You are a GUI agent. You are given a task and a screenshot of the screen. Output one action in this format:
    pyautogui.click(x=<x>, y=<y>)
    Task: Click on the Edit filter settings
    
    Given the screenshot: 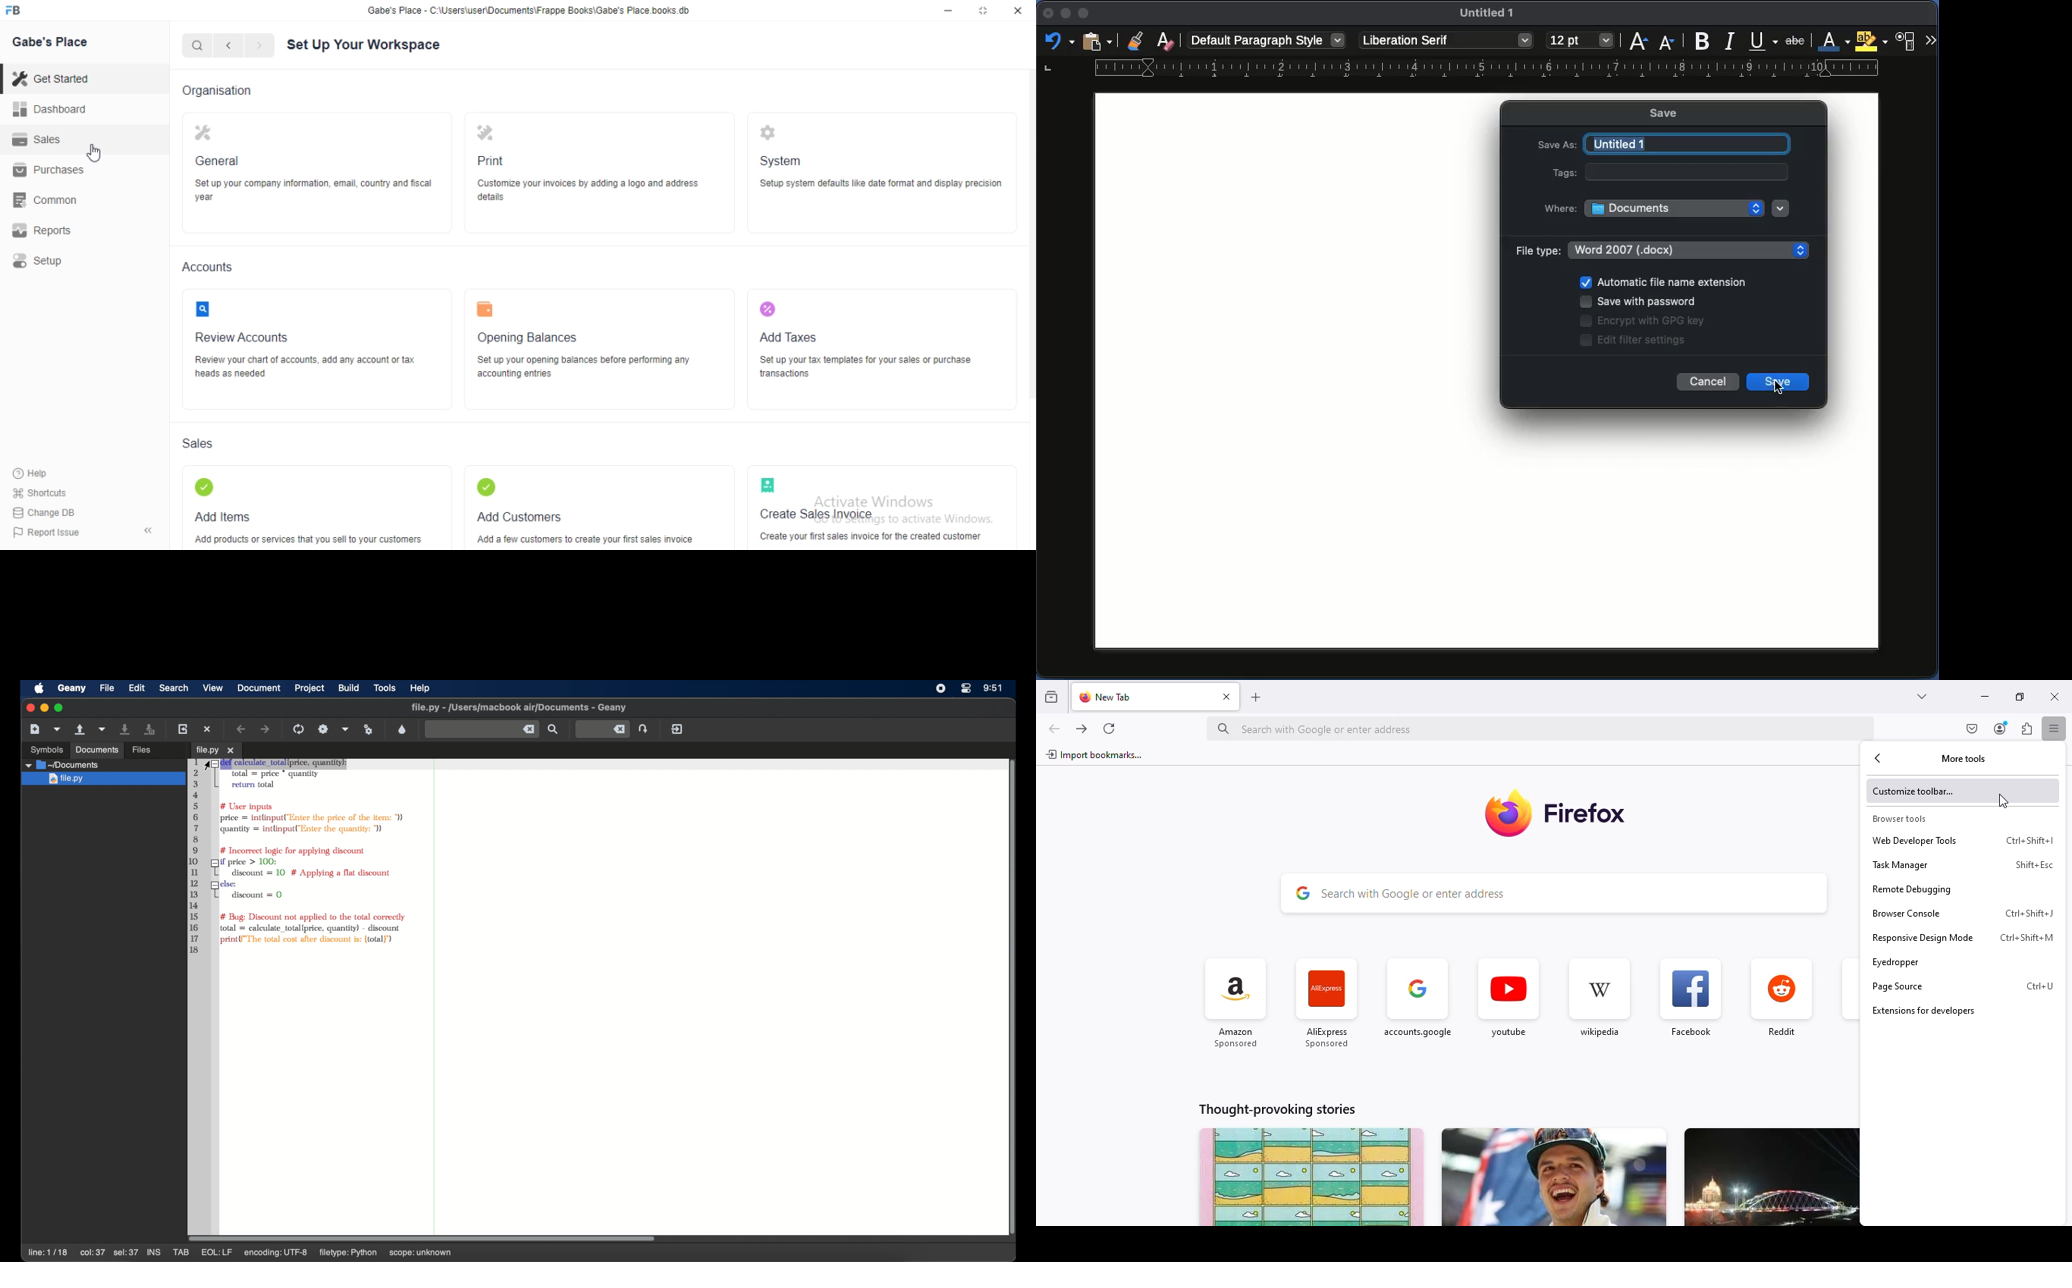 What is the action you would take?
    pyautogui.click(x=1634, y=341)
    